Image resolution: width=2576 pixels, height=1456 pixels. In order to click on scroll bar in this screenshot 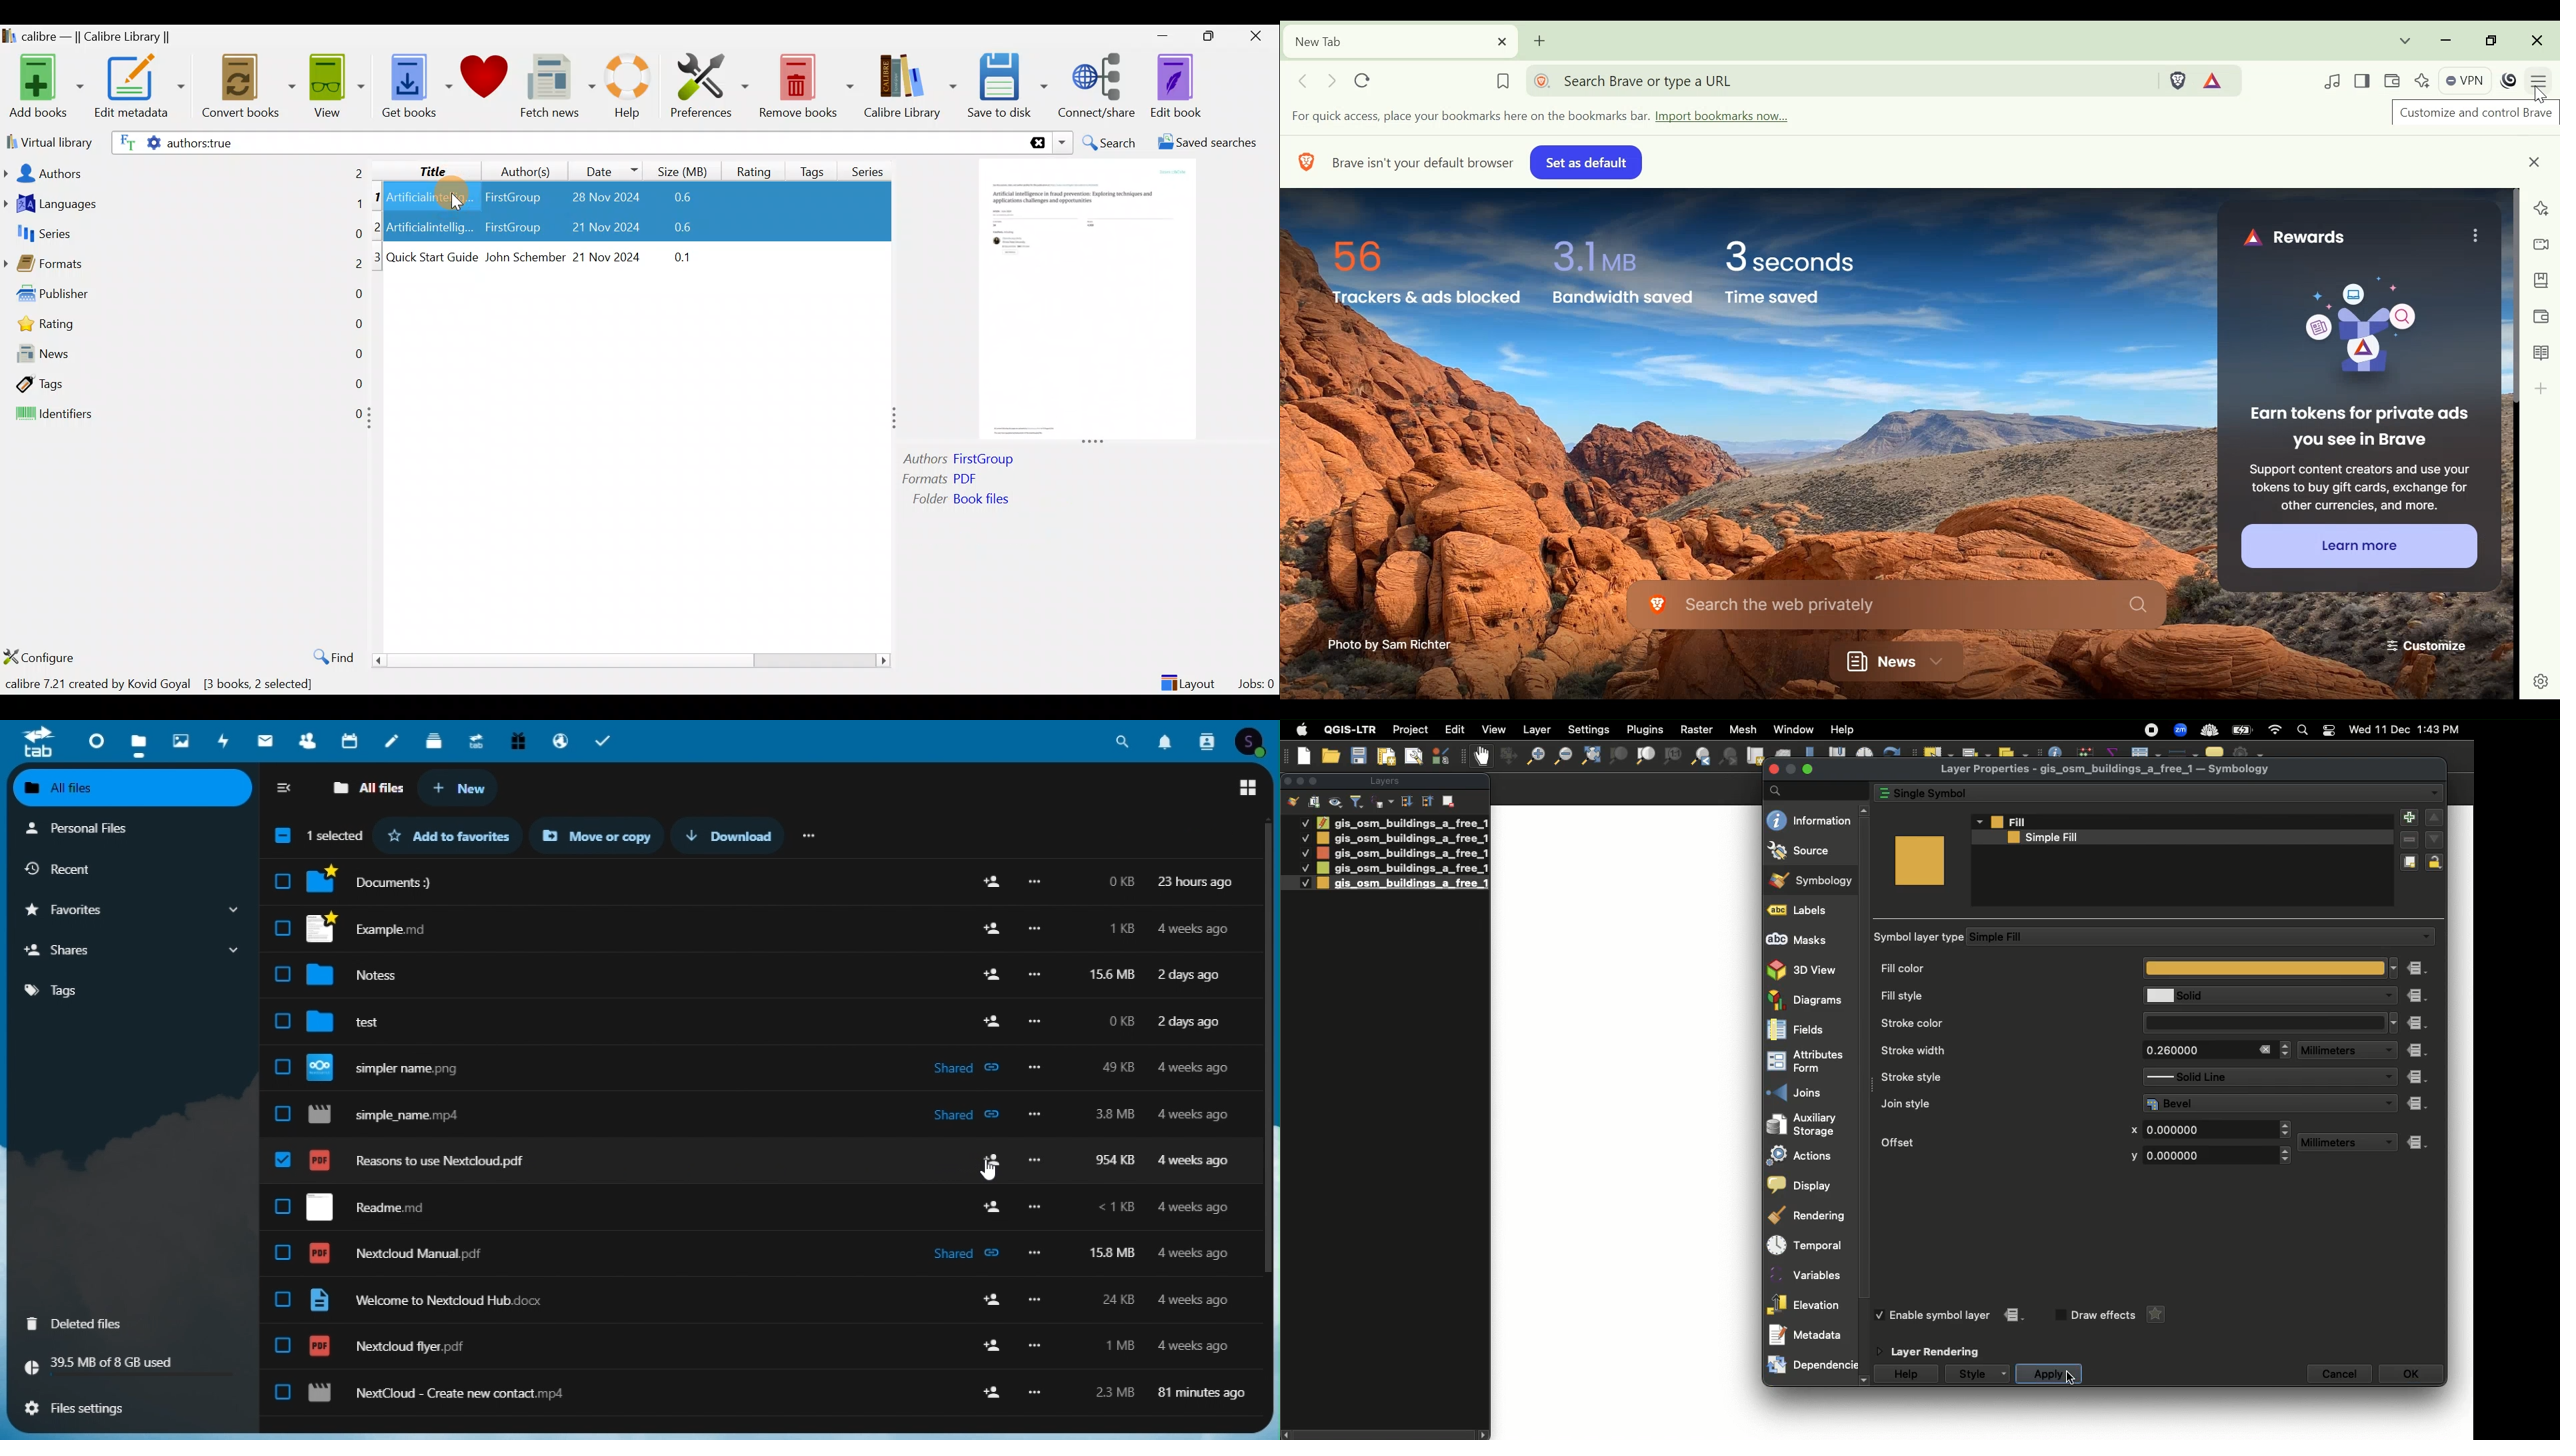, I will do `click(1272, 1047)`.